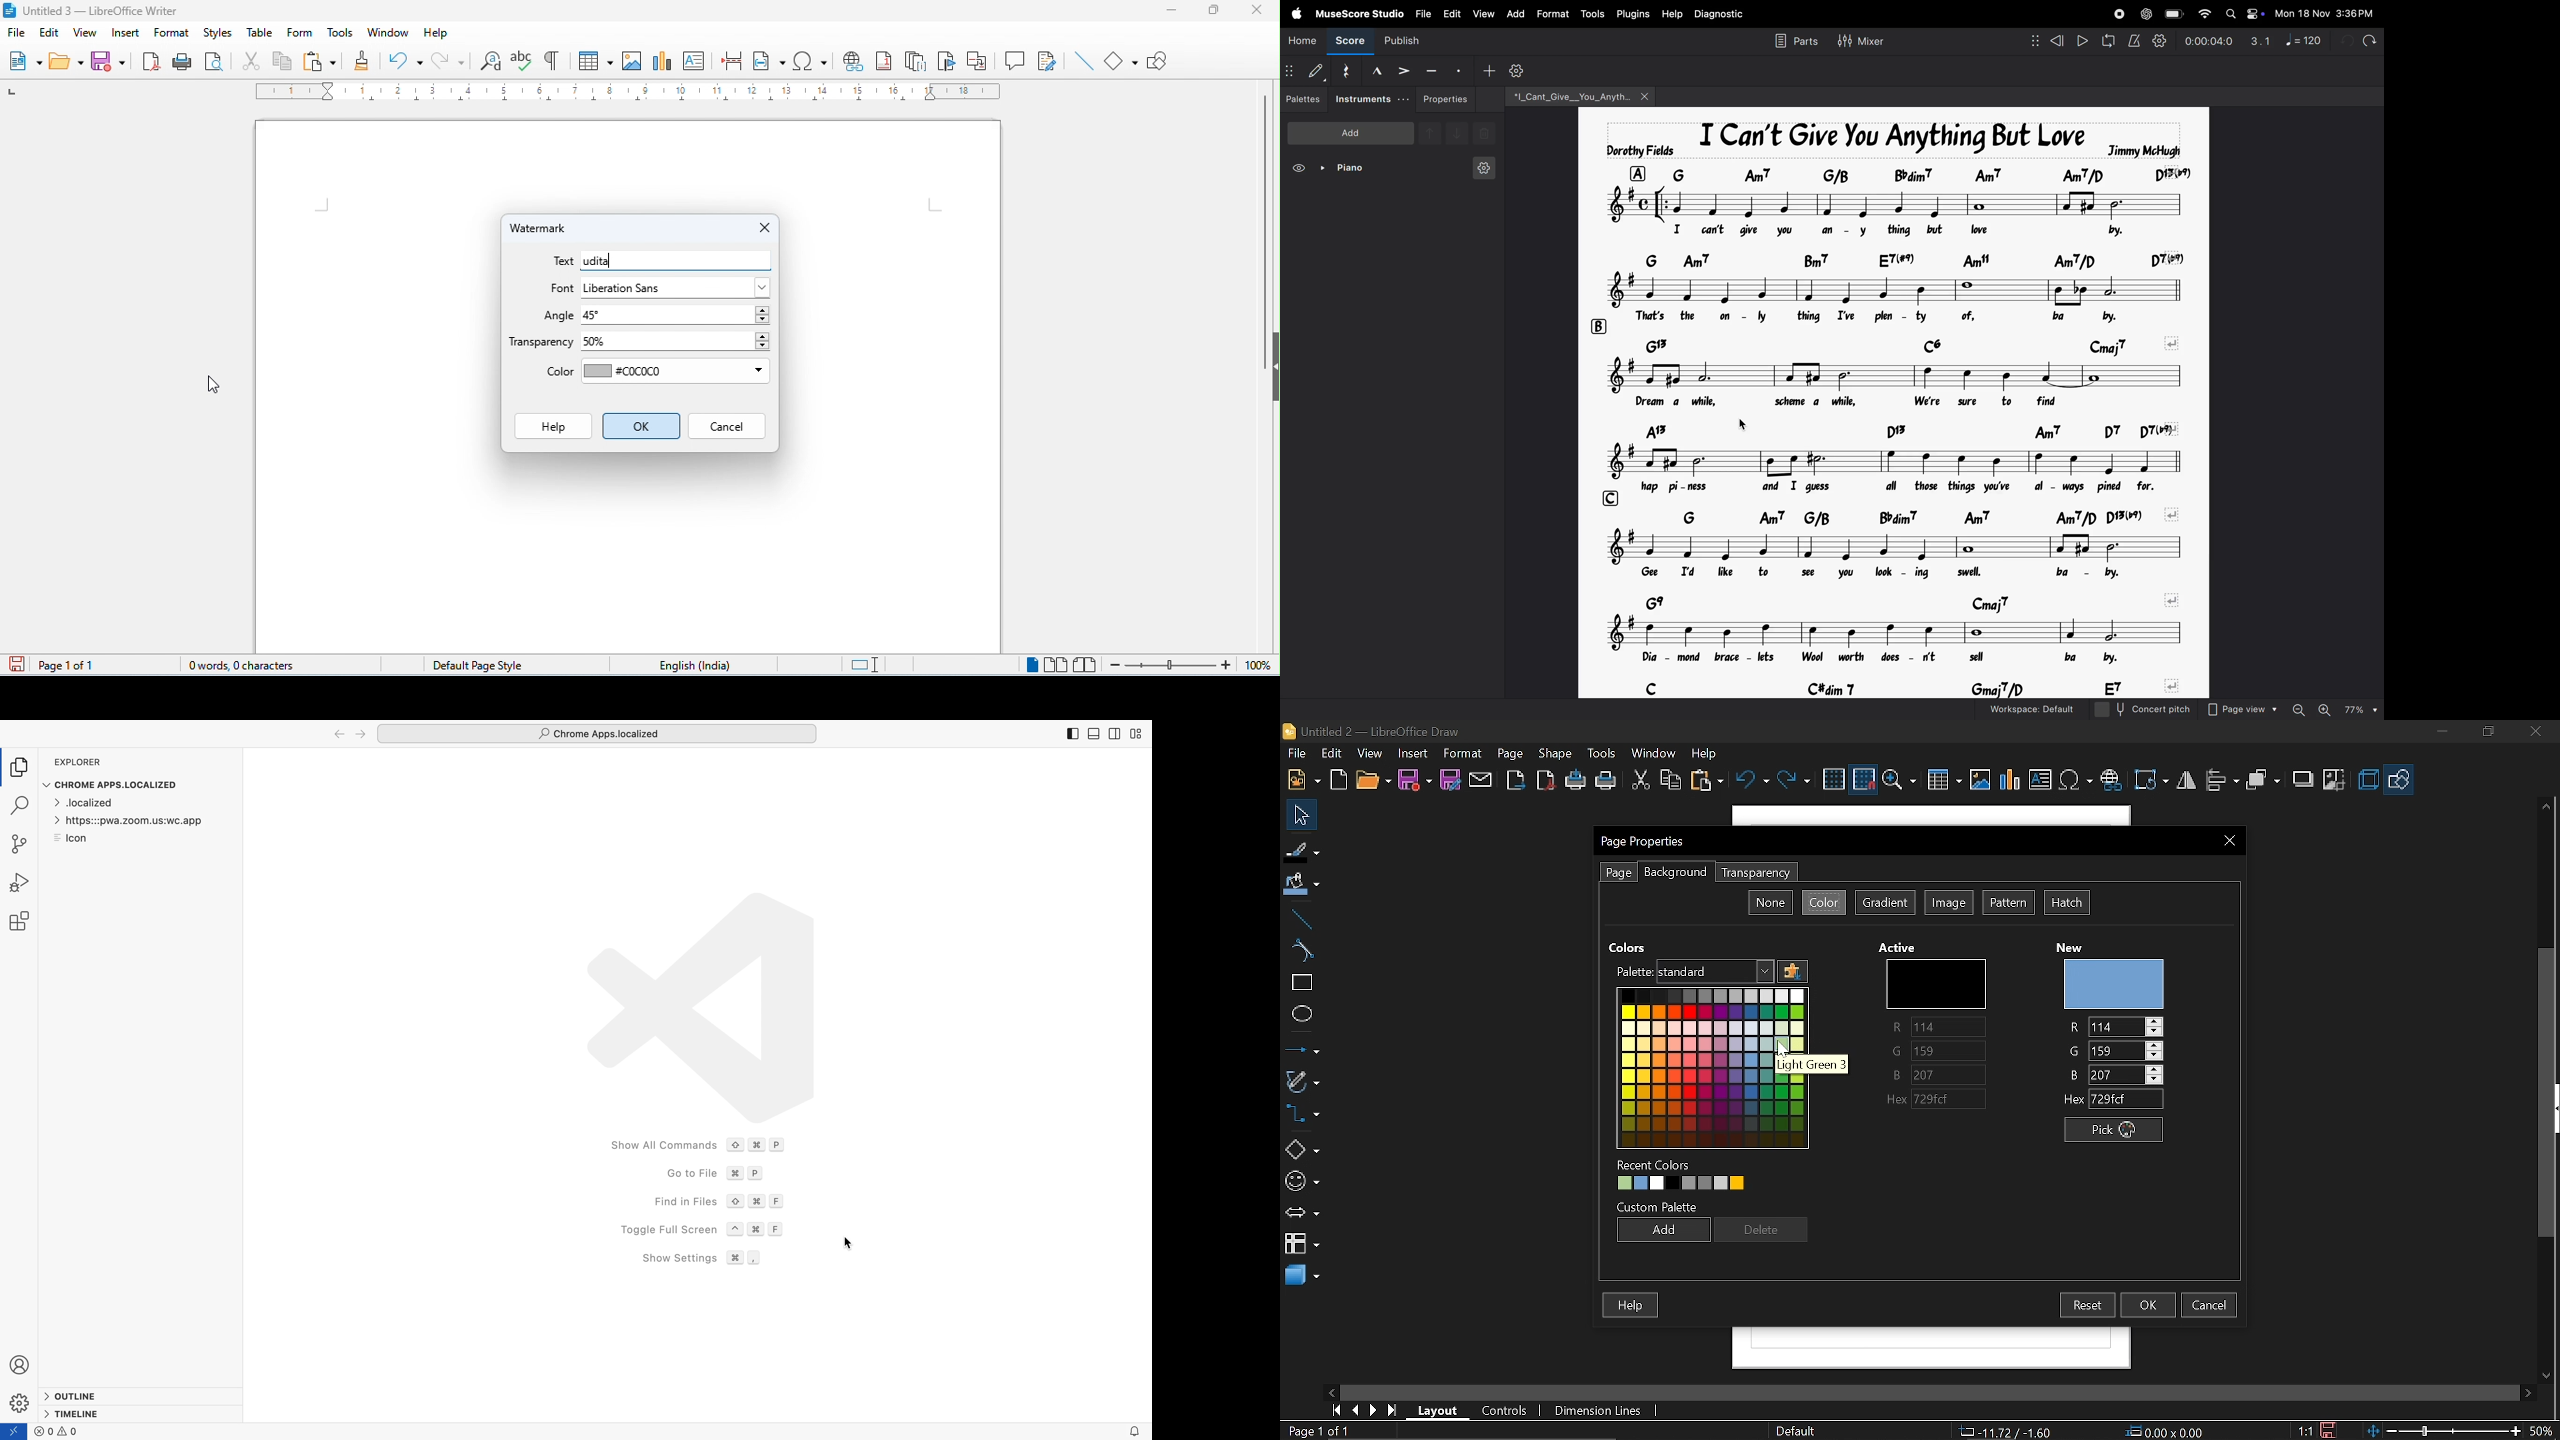 This screenshot has height=1456, width=2576. I want to click on Untitled 3 - LibreOffice Writer, so click(101, 11).